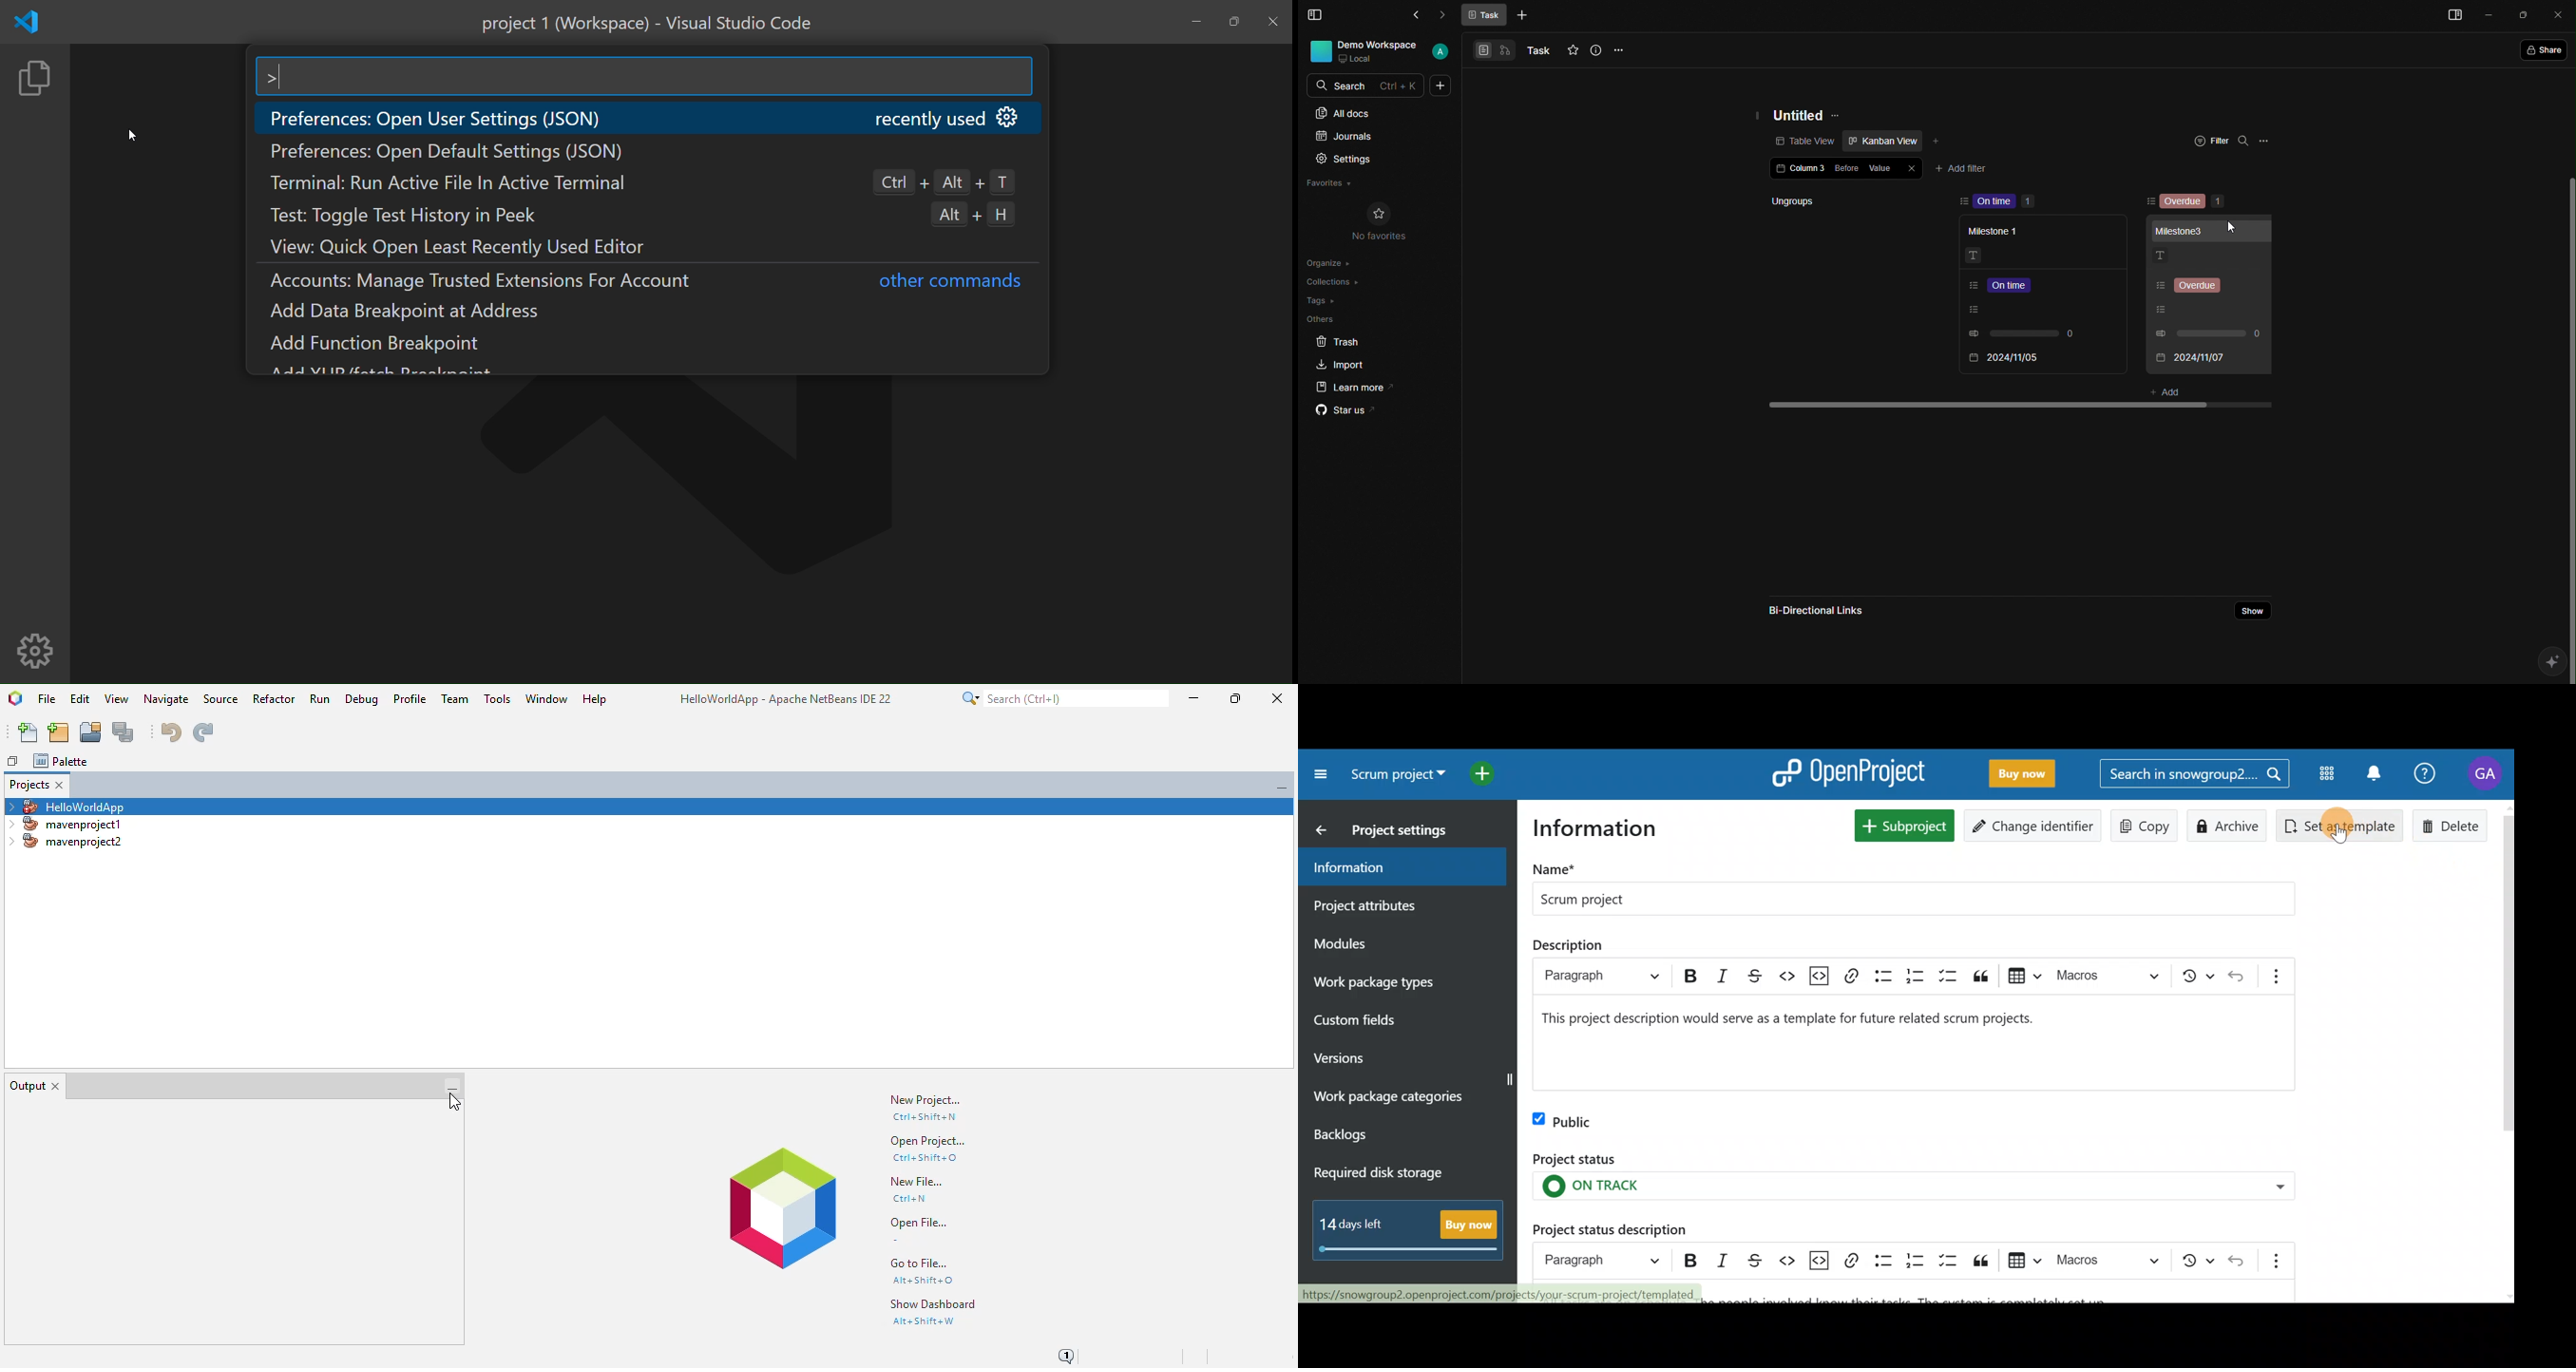 The image size is (2576, 1372). Describe the element at coordinates (1335, 283) in the screenshot. I see `Collections` at that location.